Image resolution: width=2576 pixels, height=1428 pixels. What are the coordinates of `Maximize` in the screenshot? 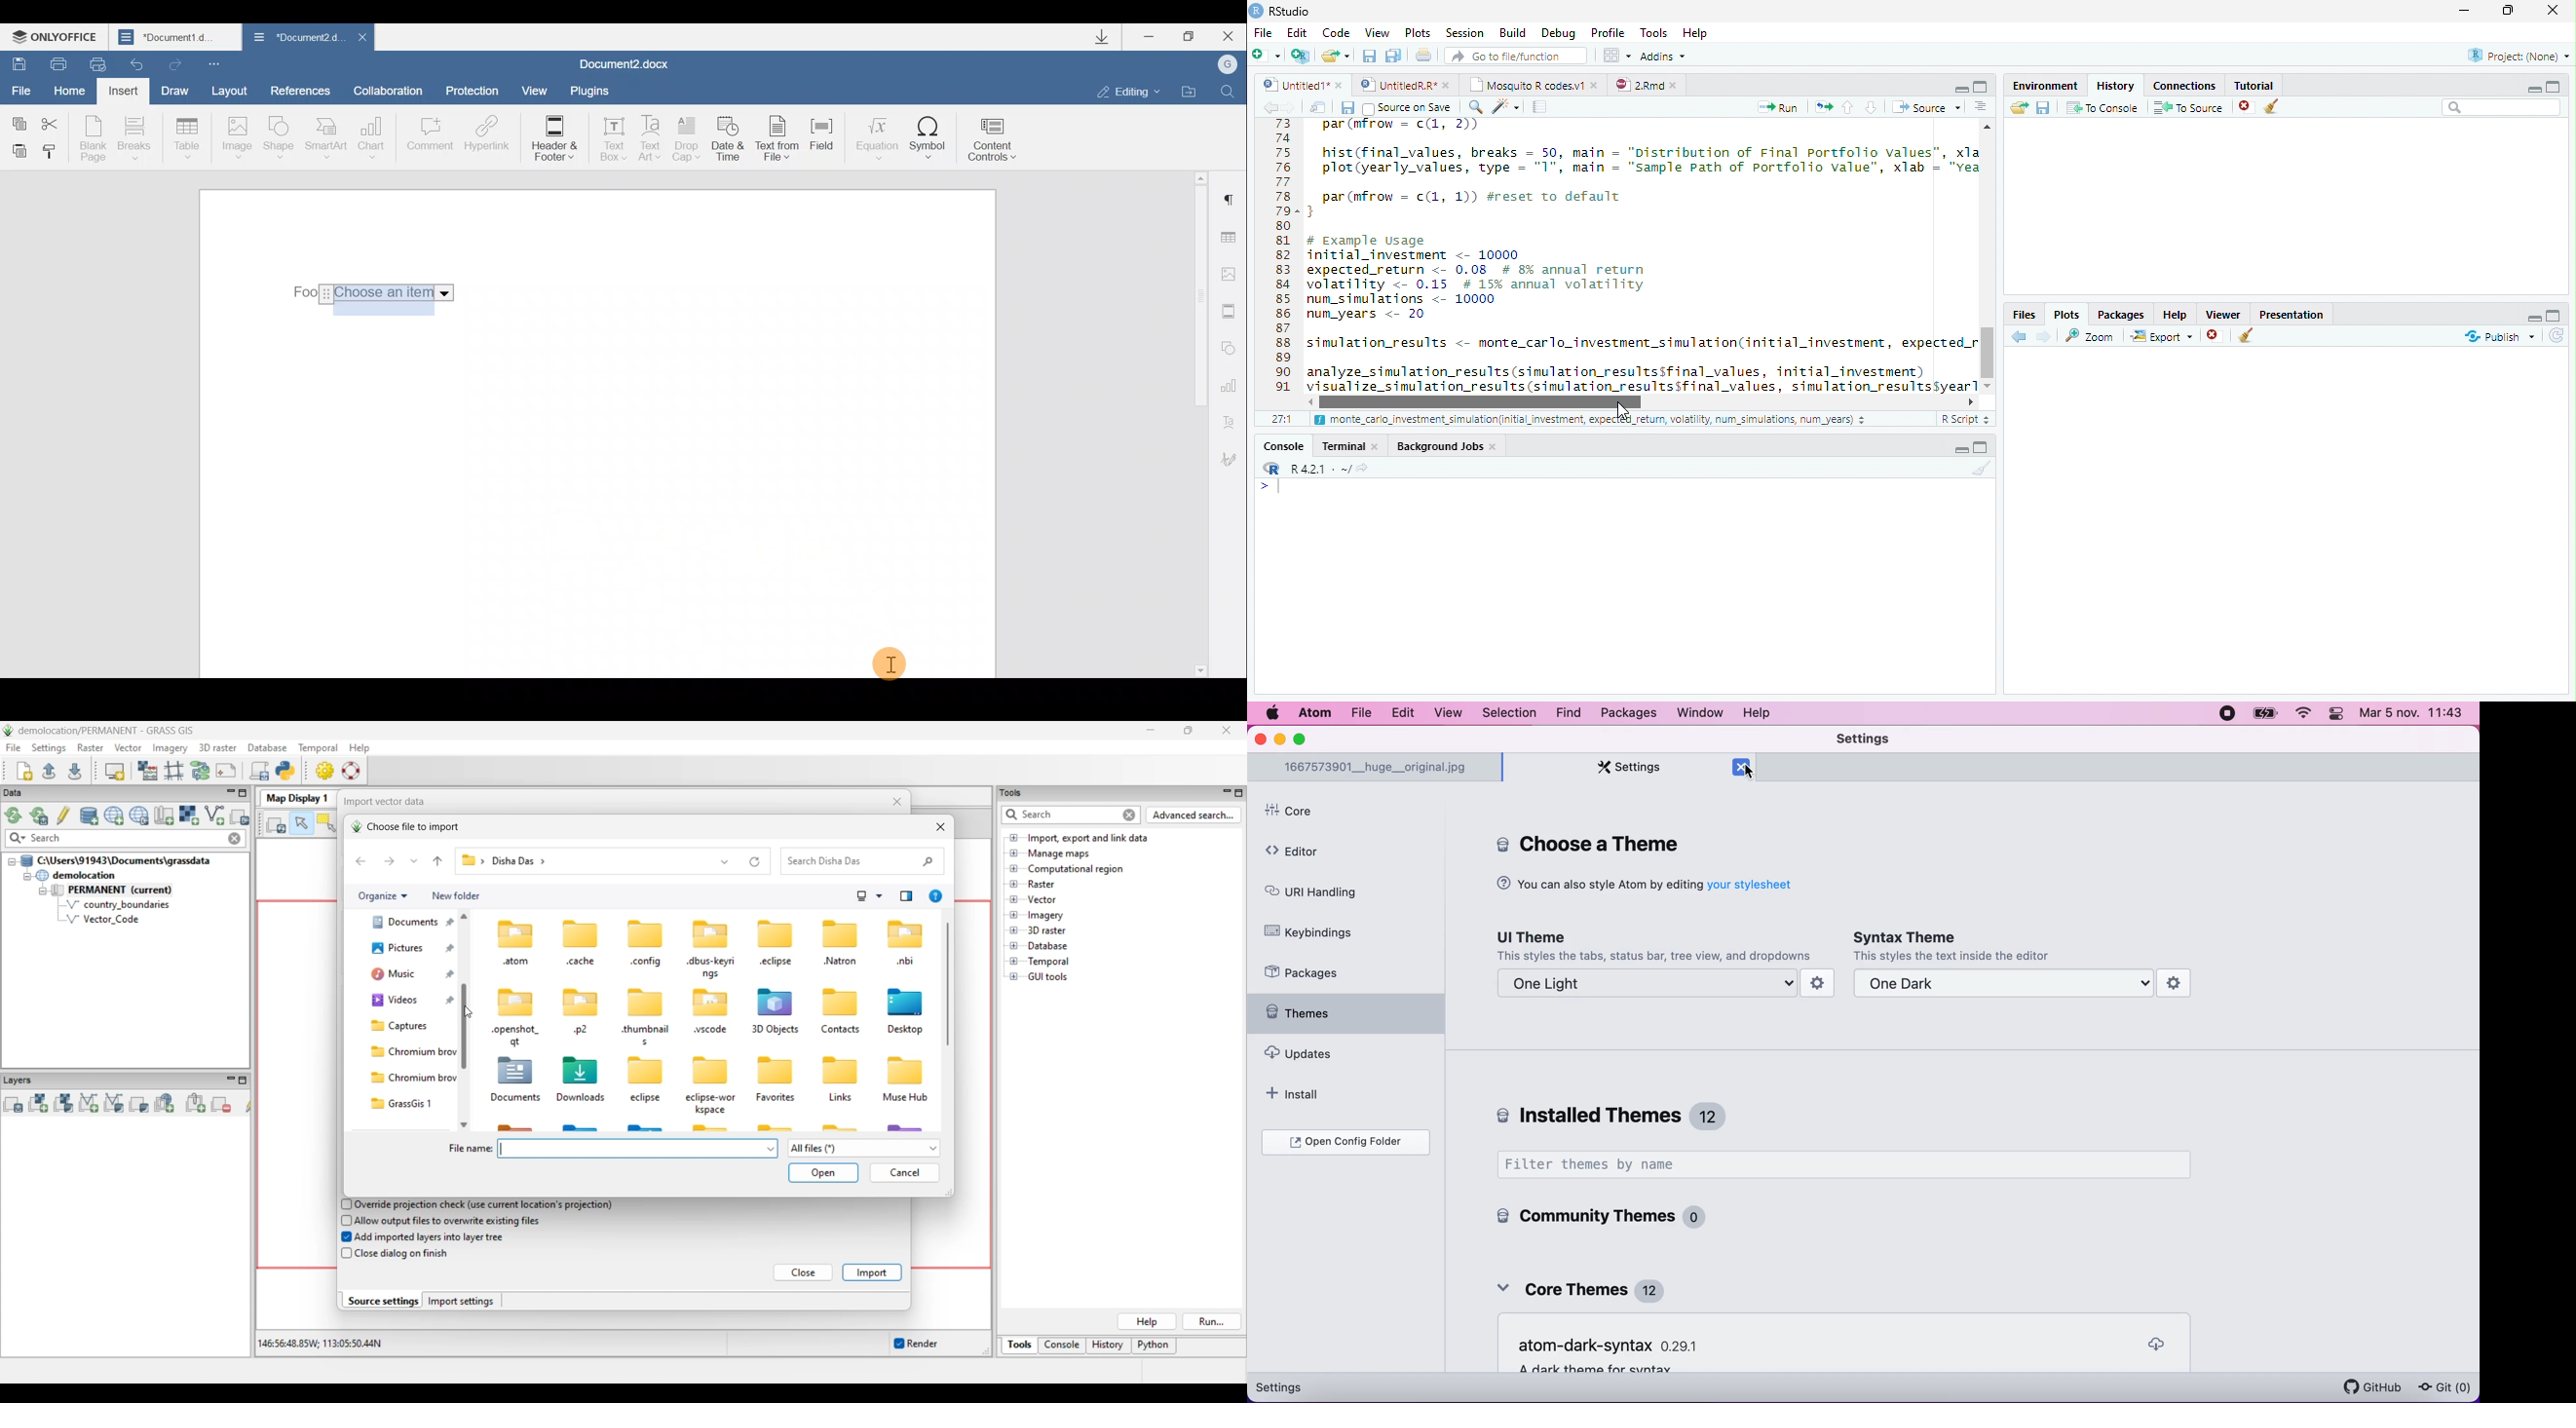 It's located at (1189, 37).